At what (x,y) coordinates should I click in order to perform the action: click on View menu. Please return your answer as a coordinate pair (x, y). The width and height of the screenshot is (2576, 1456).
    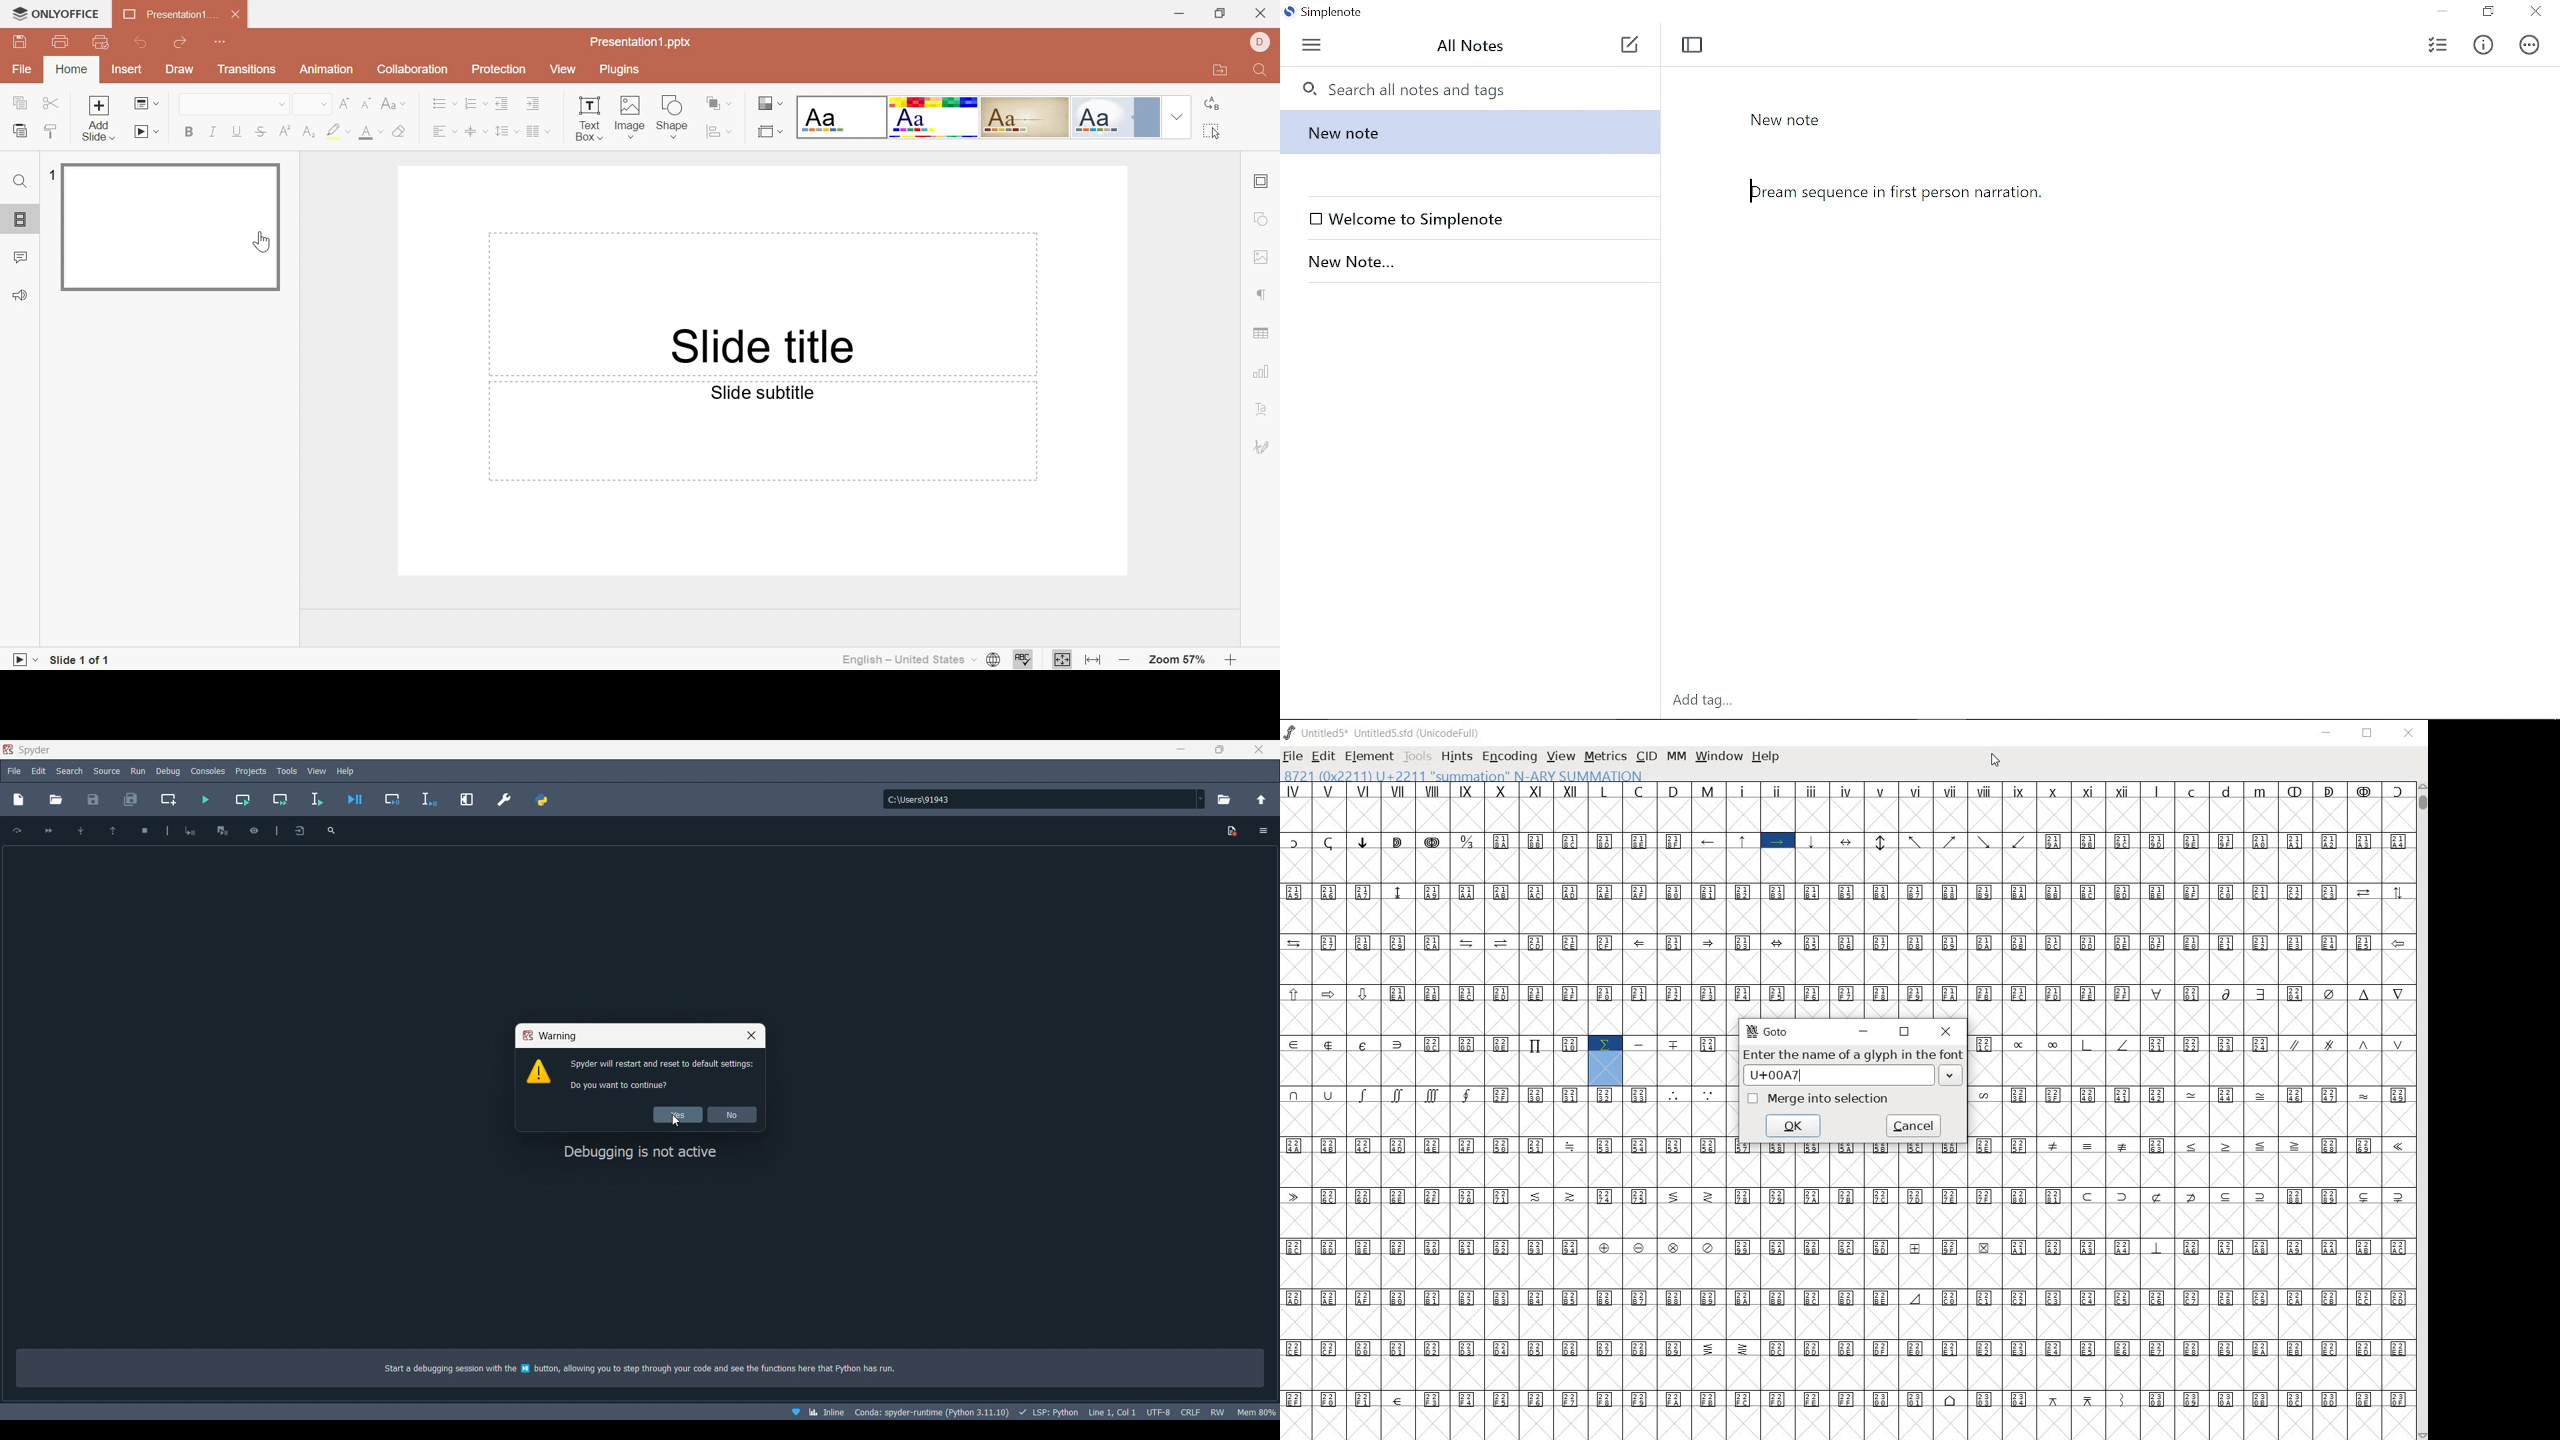
    Looking at the image, I should click on (316, 771).